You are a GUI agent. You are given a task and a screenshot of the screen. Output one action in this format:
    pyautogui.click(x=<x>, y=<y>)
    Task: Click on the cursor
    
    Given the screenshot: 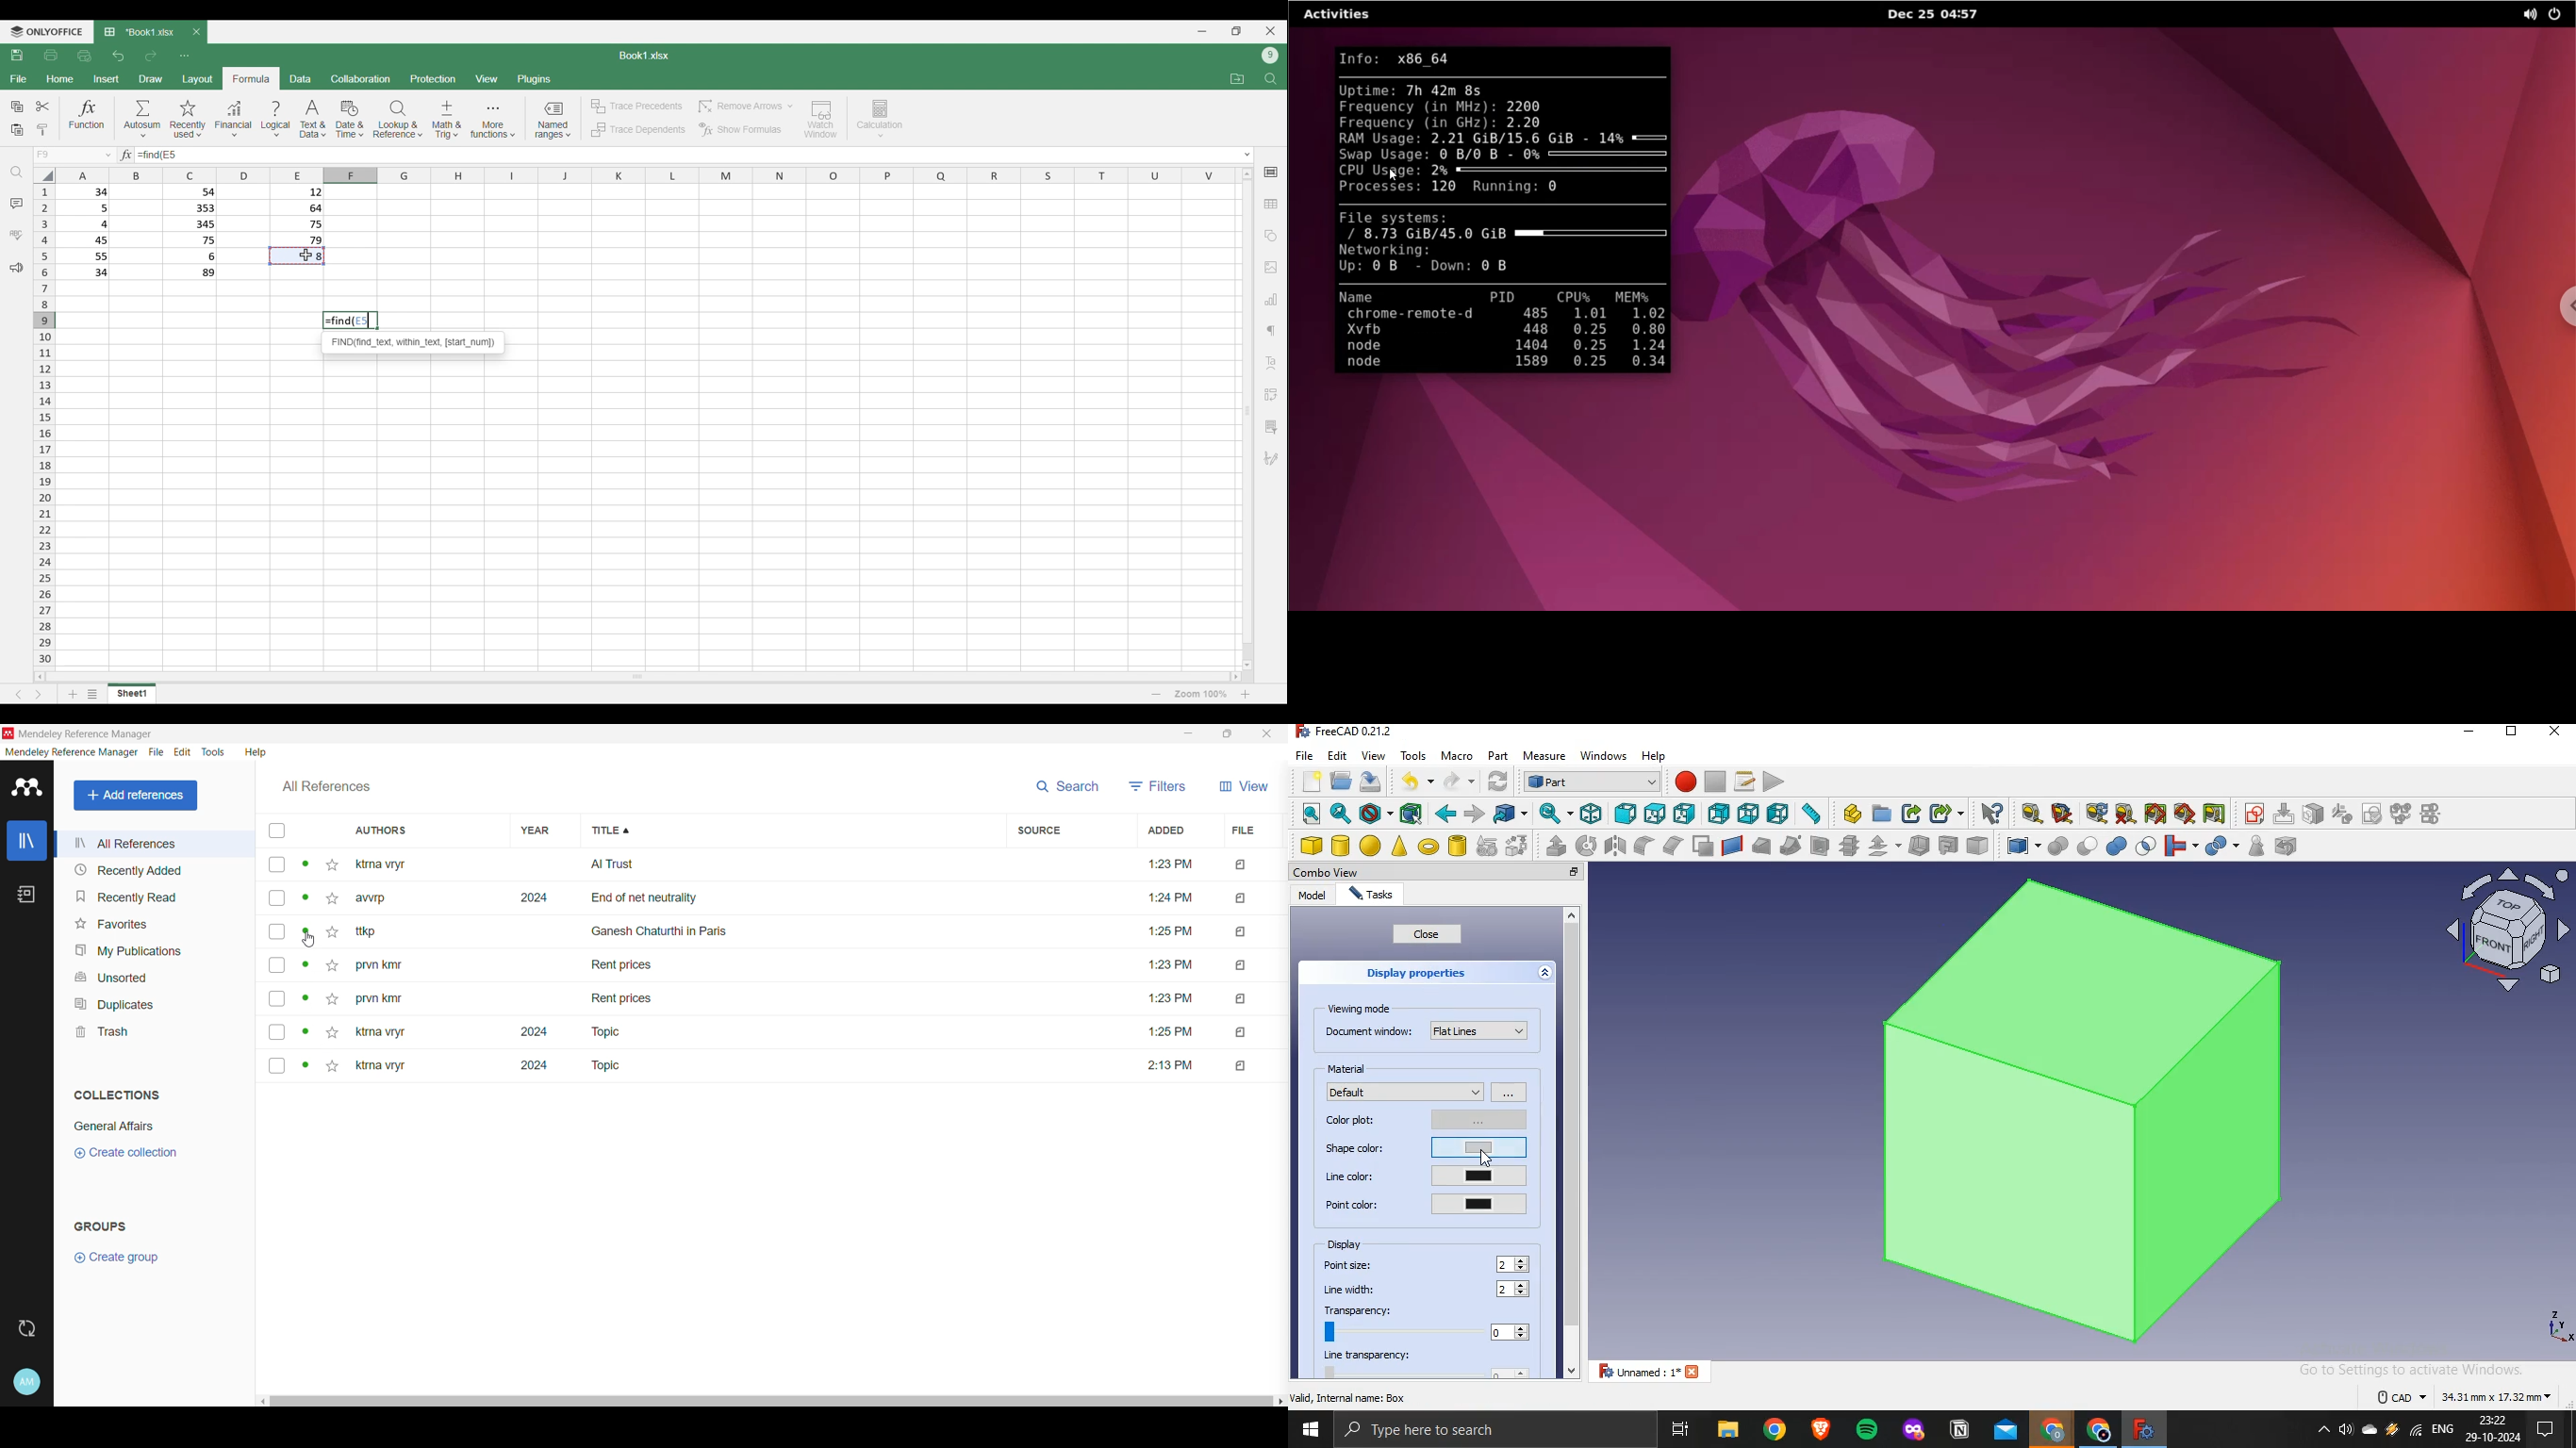 What is the action you would take?
    pyautogui.click(x=1489, y=1158)
    